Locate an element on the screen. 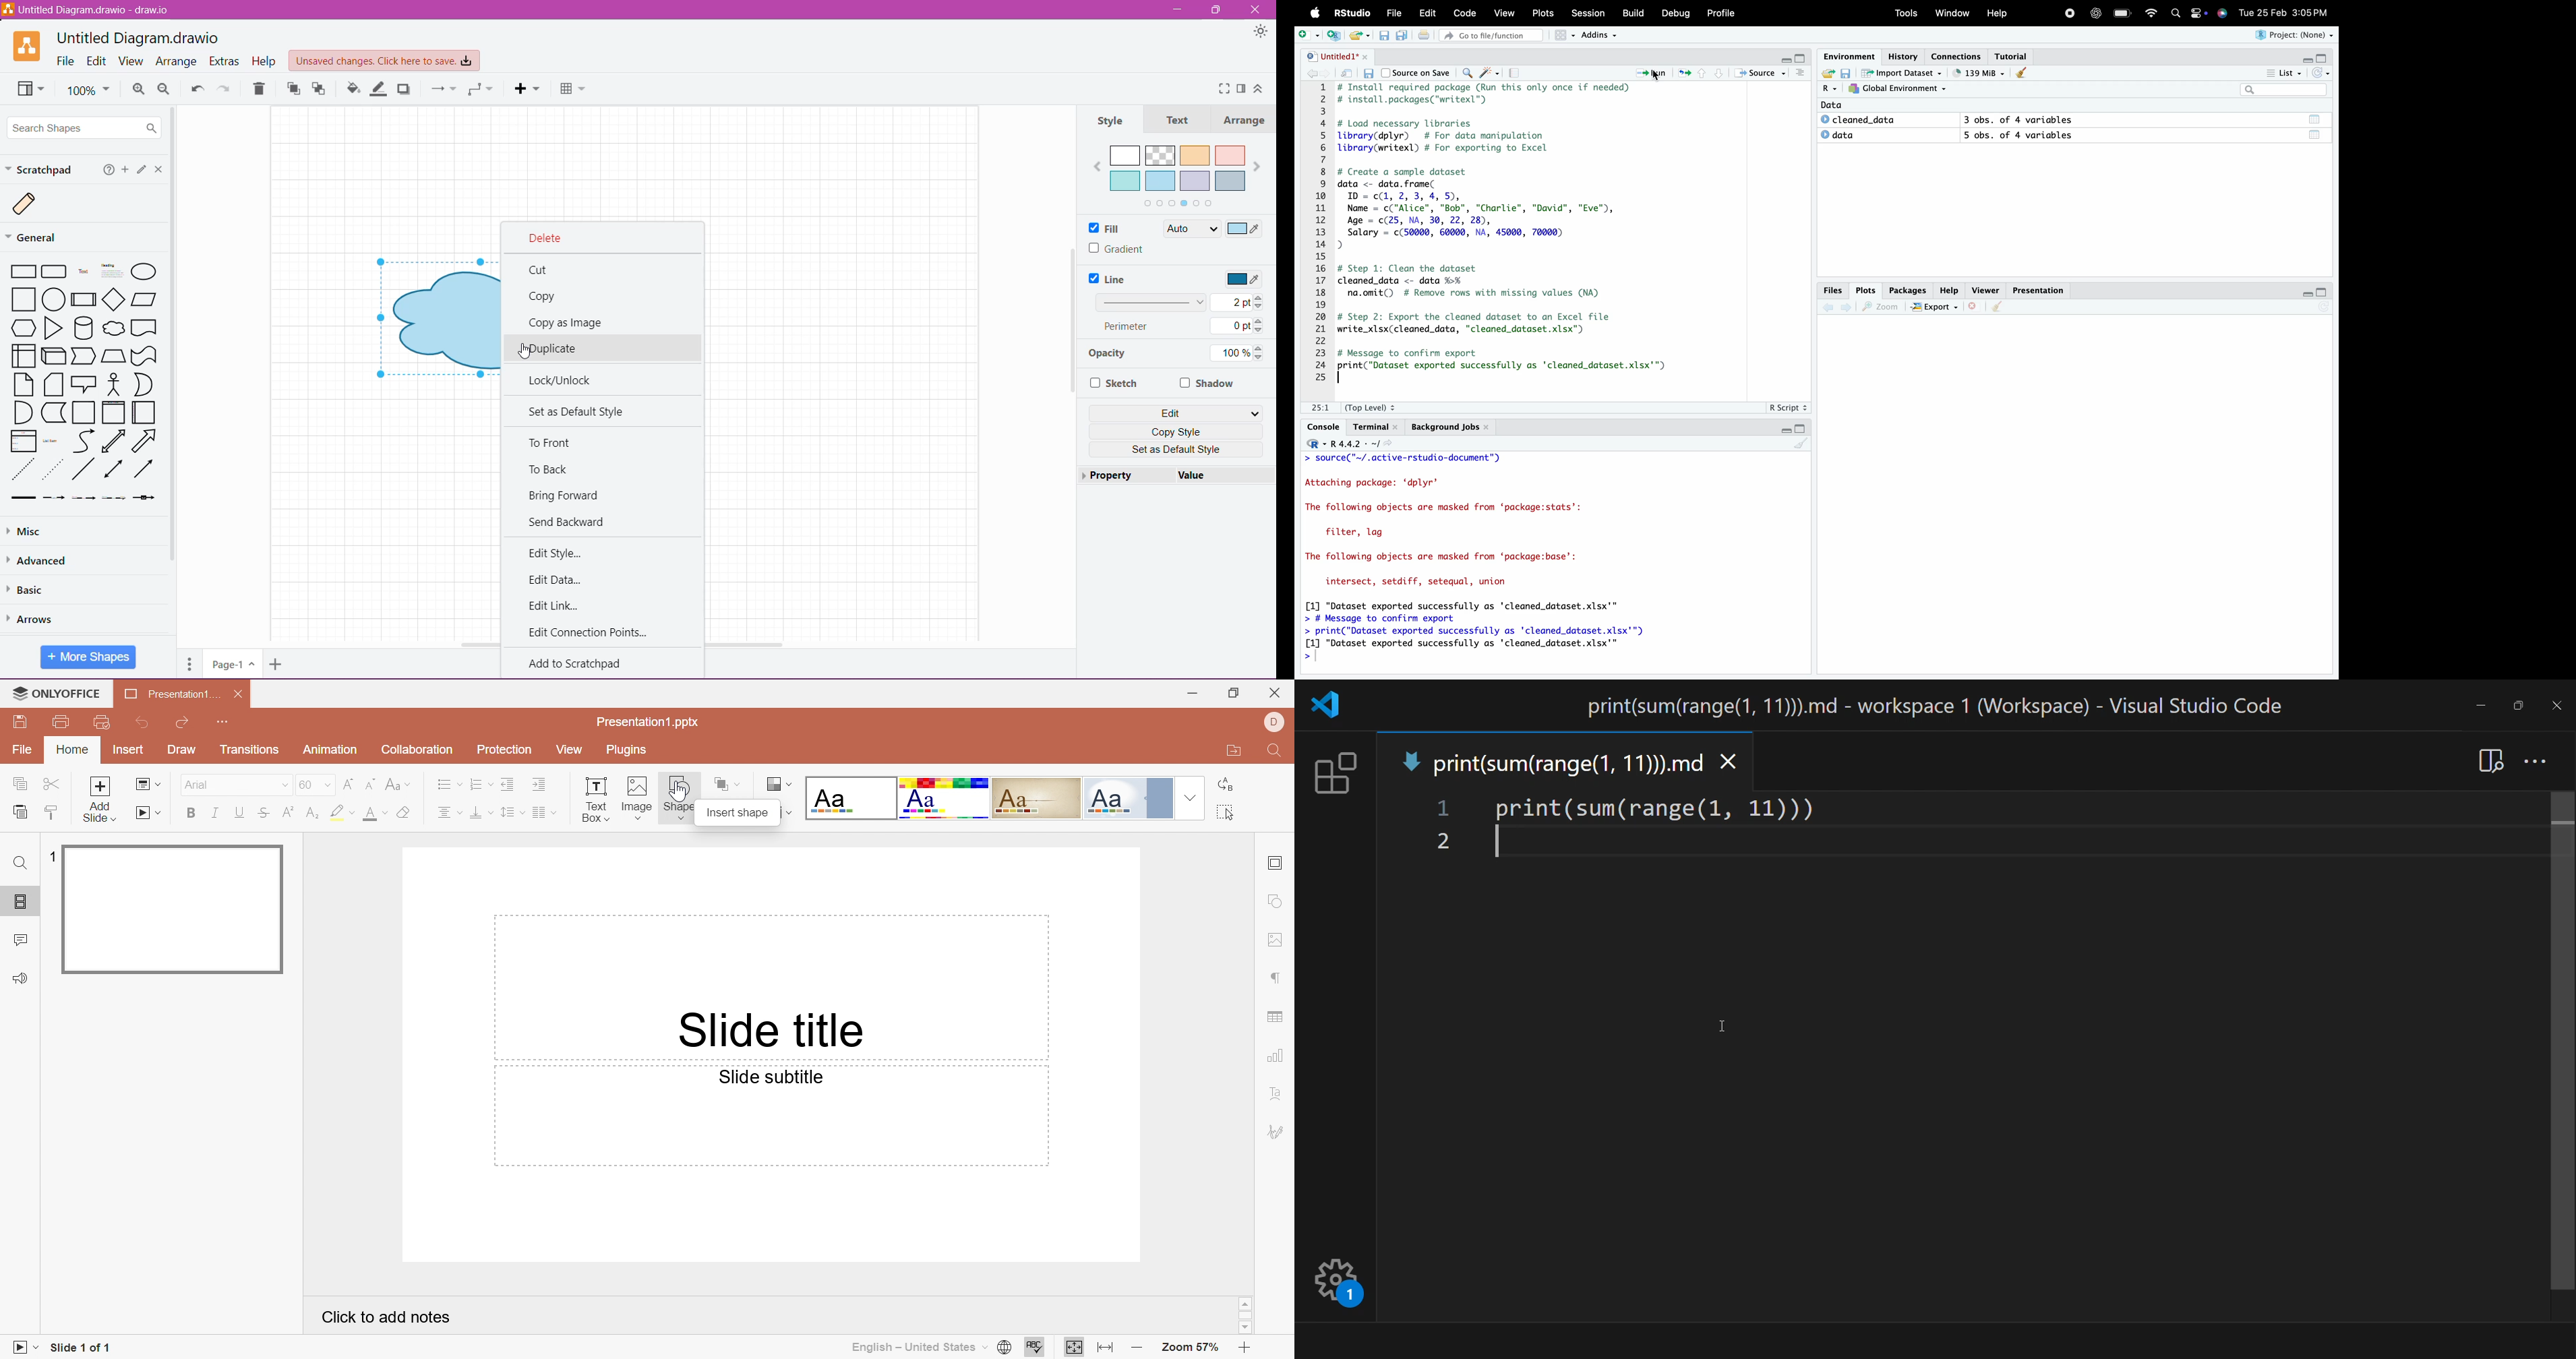  View the current working directory is located at coordinates (1390, 442).